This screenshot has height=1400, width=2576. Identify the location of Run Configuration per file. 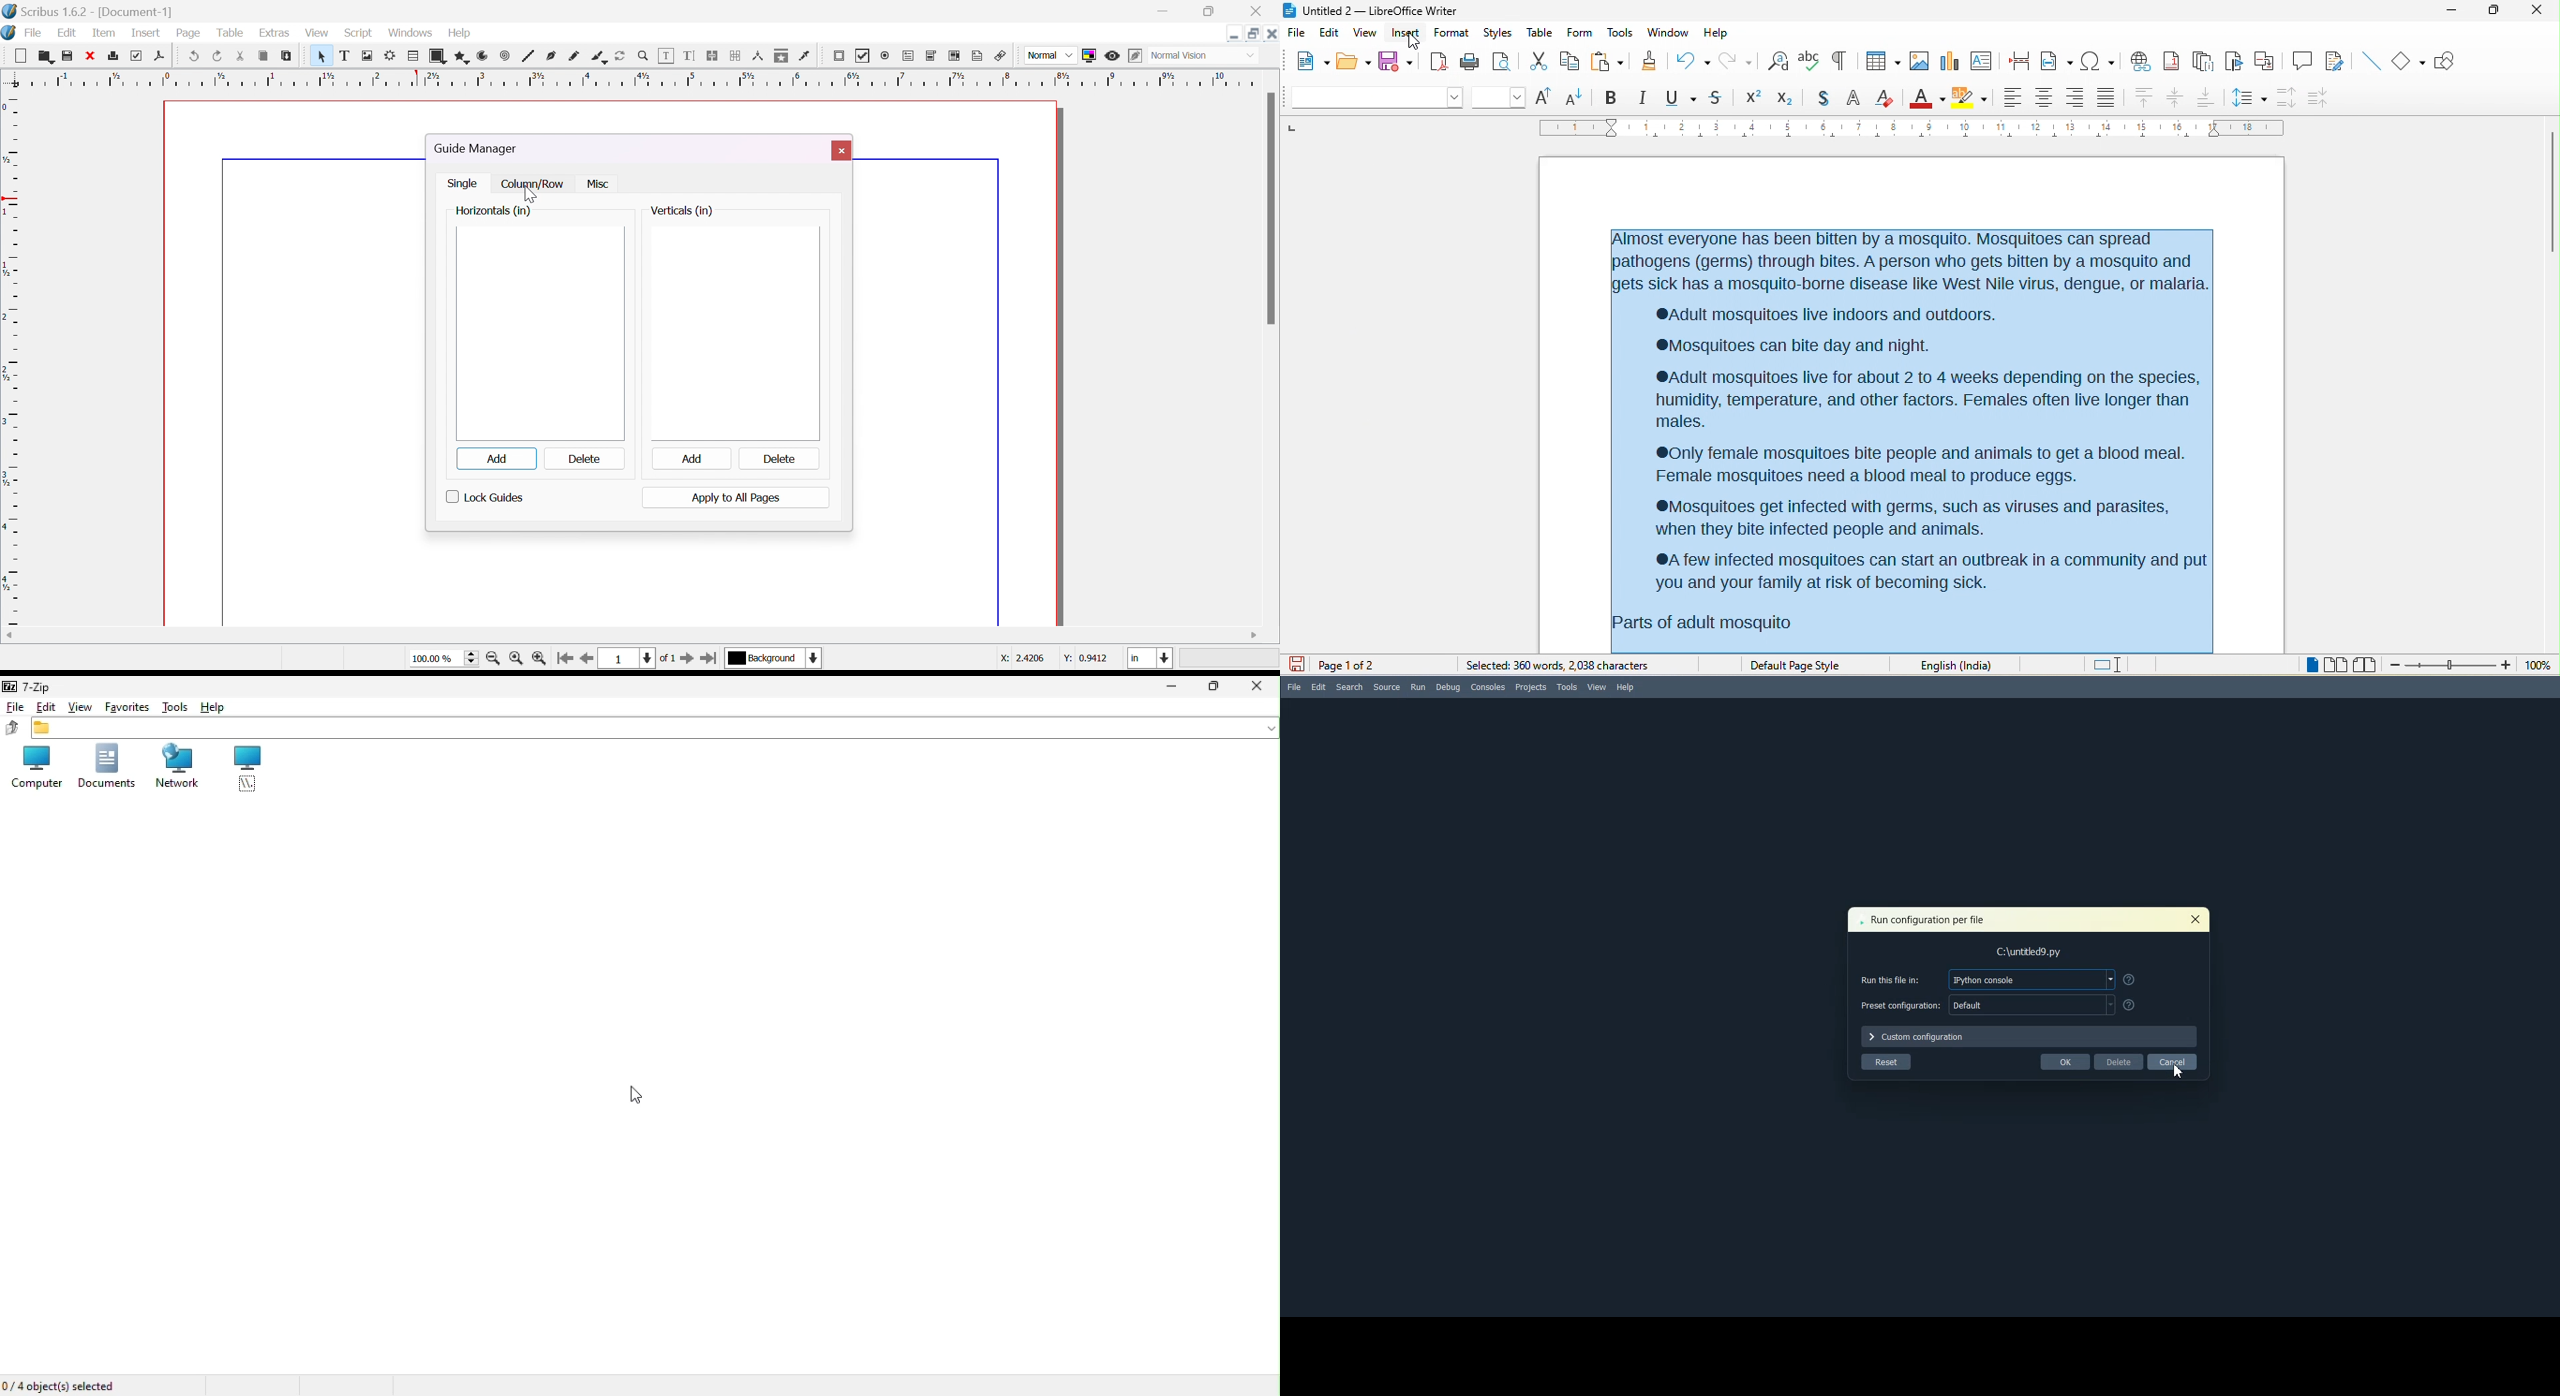
(1922, 921).